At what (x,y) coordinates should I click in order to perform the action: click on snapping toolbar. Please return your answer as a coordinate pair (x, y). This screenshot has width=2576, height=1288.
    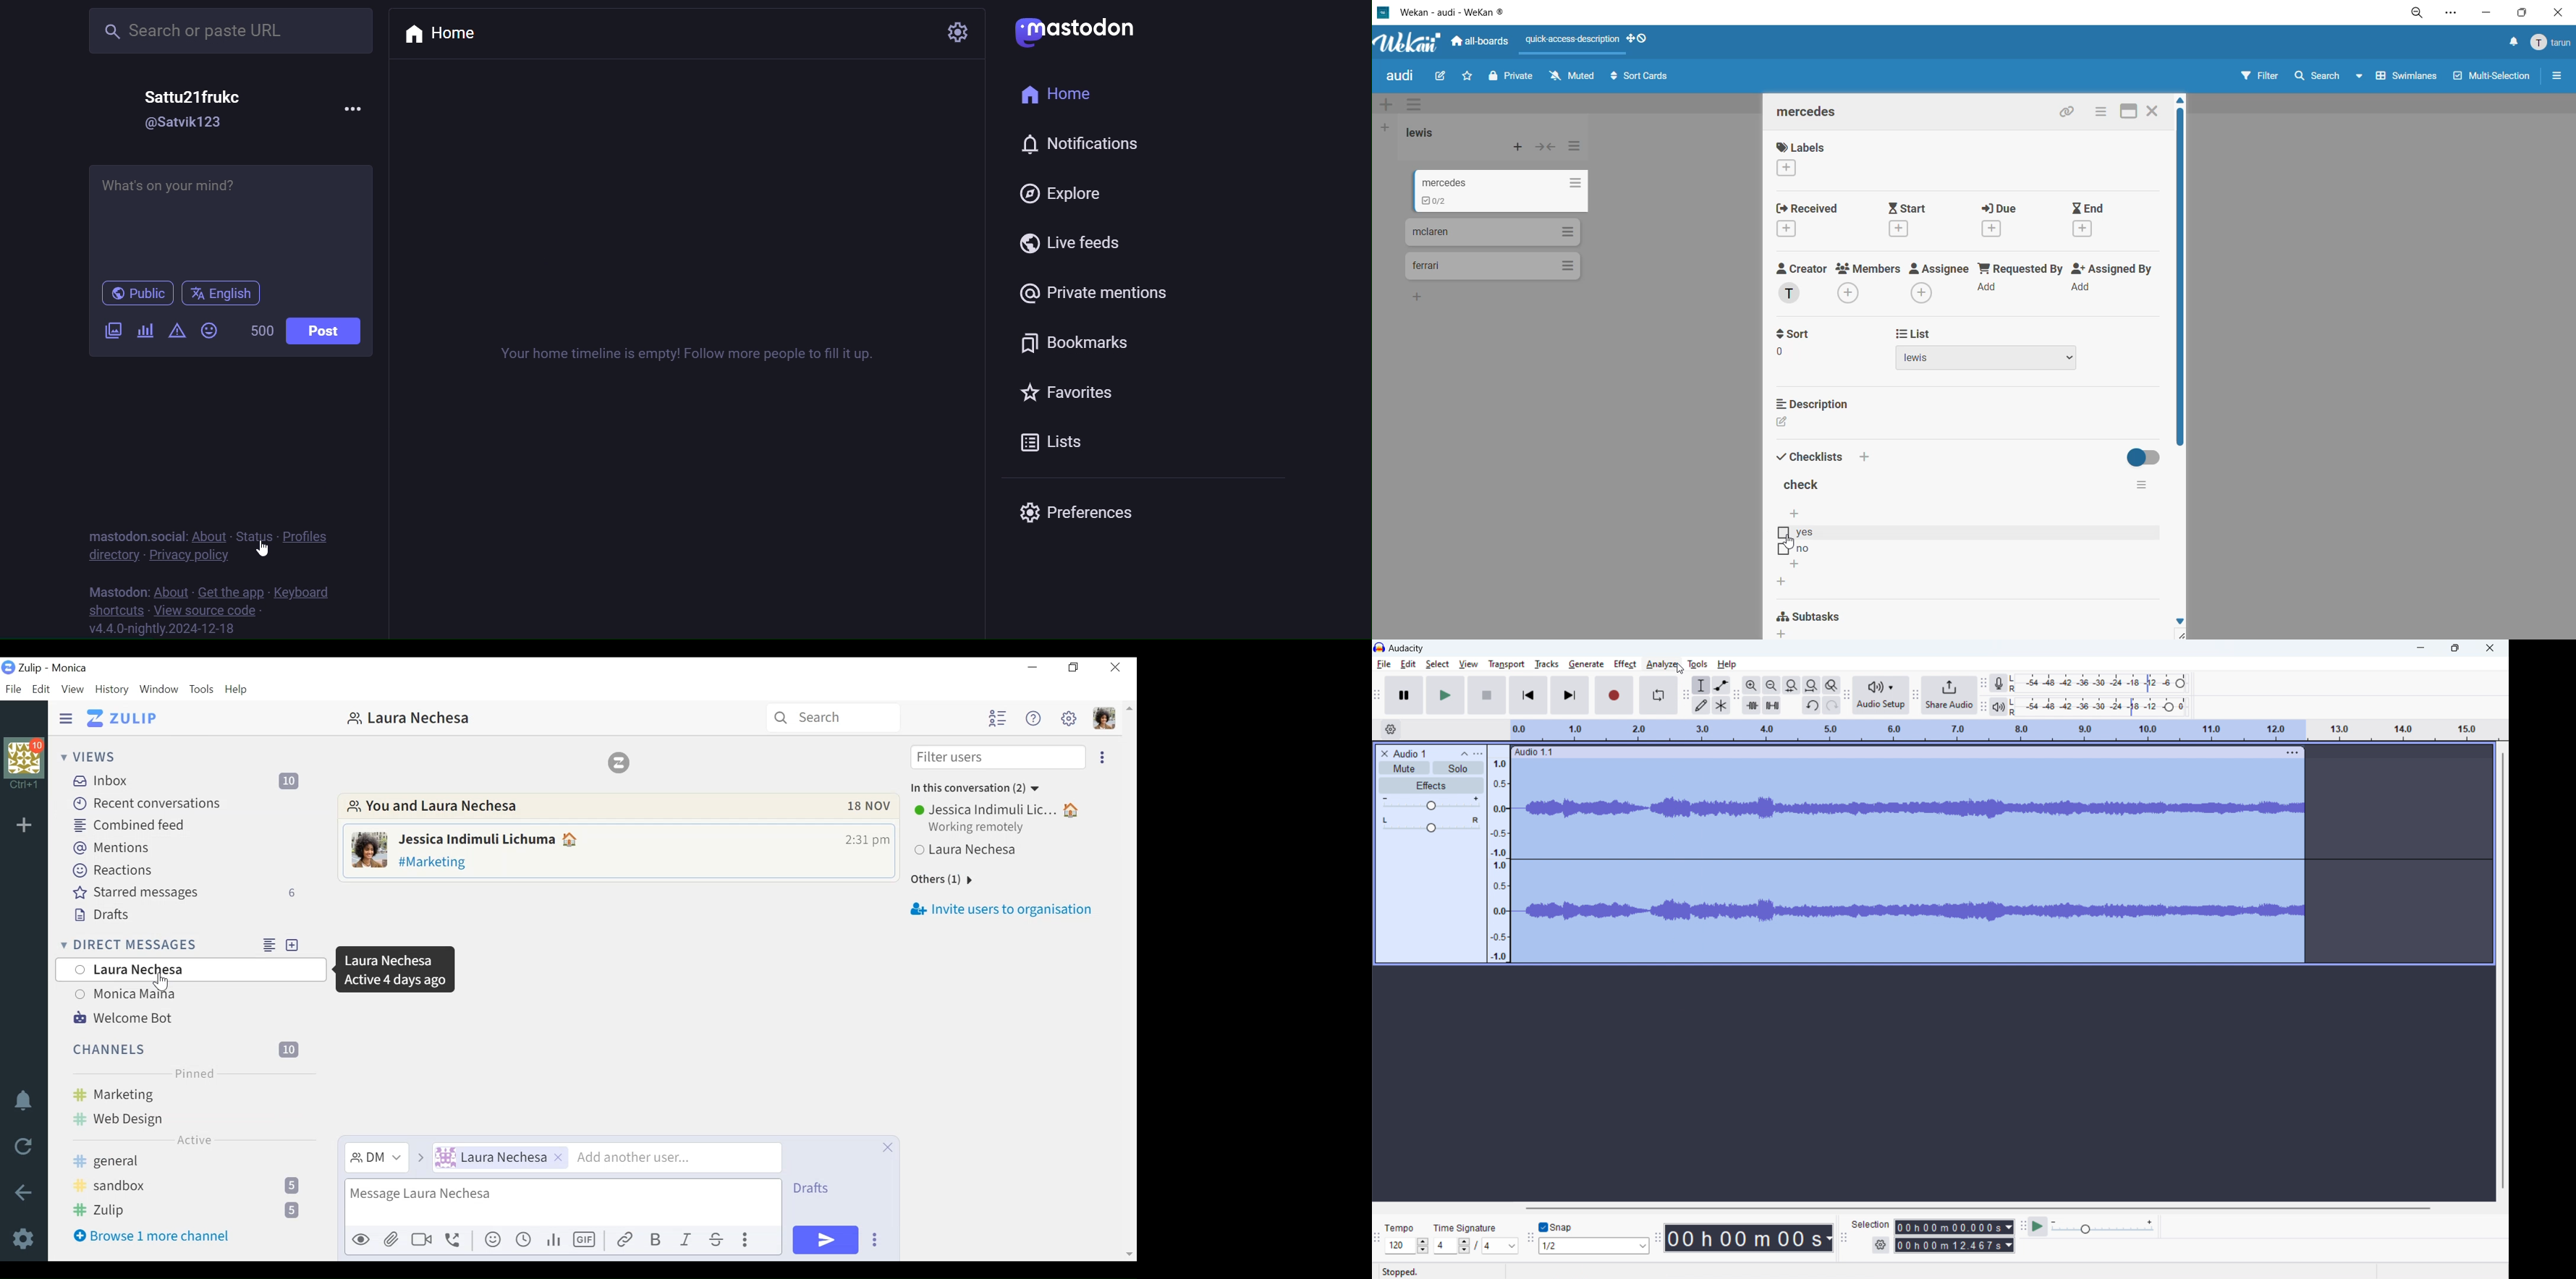
    Looking at the image, I should click on (1530, 1238).